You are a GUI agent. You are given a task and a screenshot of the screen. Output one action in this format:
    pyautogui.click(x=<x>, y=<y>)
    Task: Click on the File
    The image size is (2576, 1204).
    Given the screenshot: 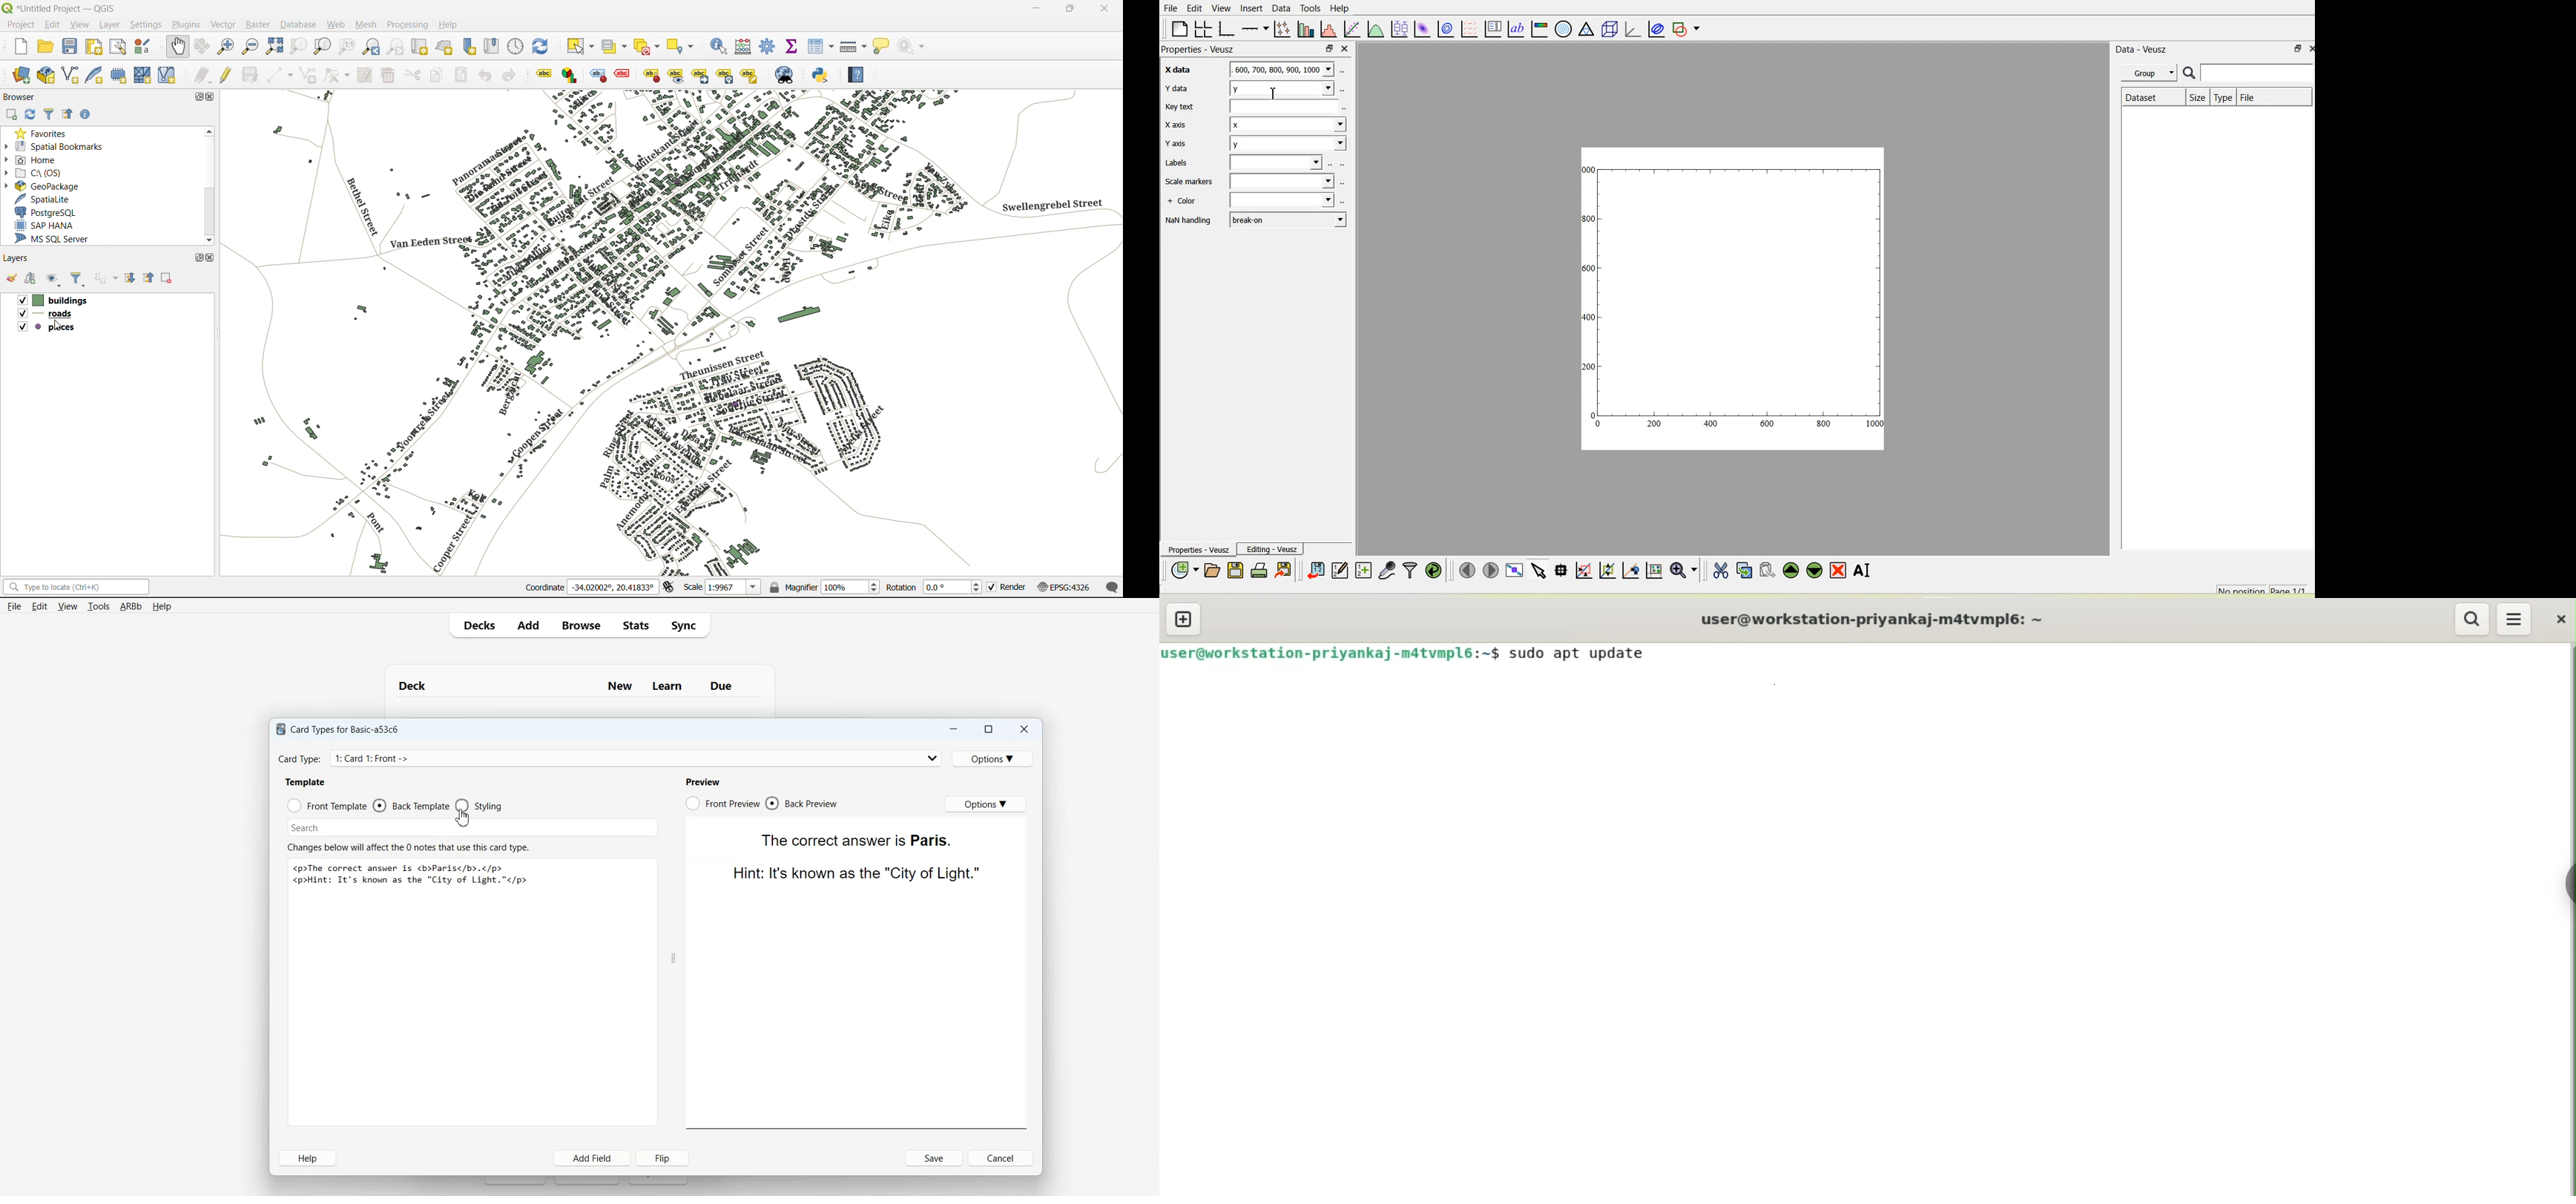 What is the action you would take?
    pyautogui.click(x=14, y=606)
    